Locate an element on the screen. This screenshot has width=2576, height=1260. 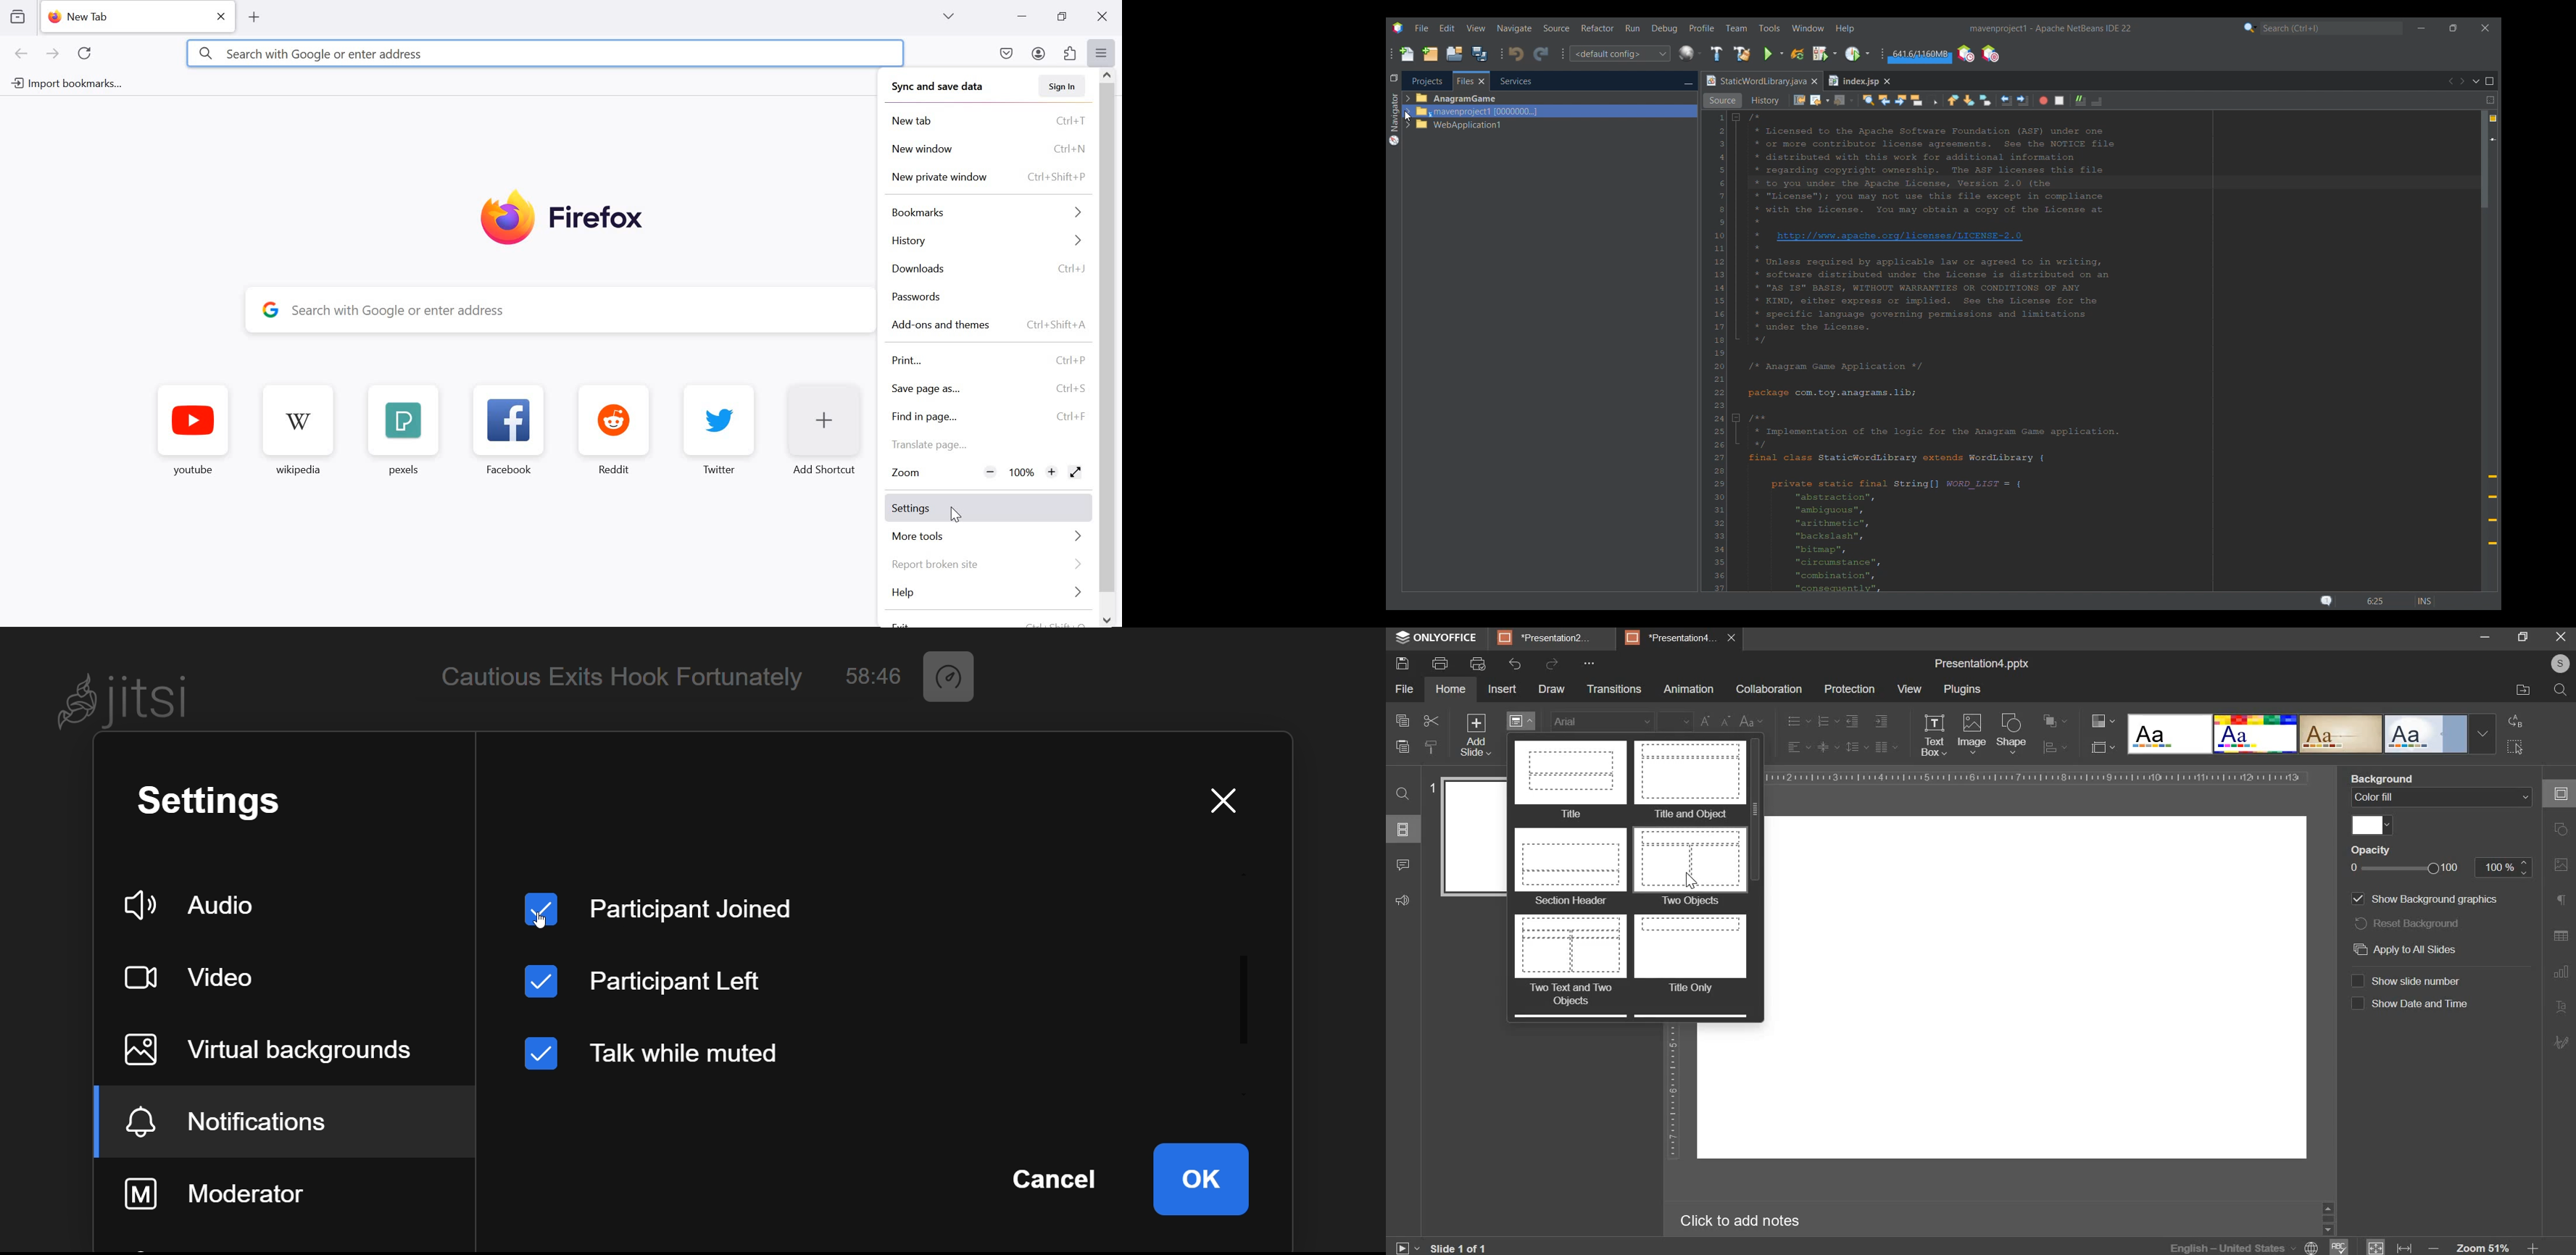
search with Google oe enter address is located at coordinates (558, 311).